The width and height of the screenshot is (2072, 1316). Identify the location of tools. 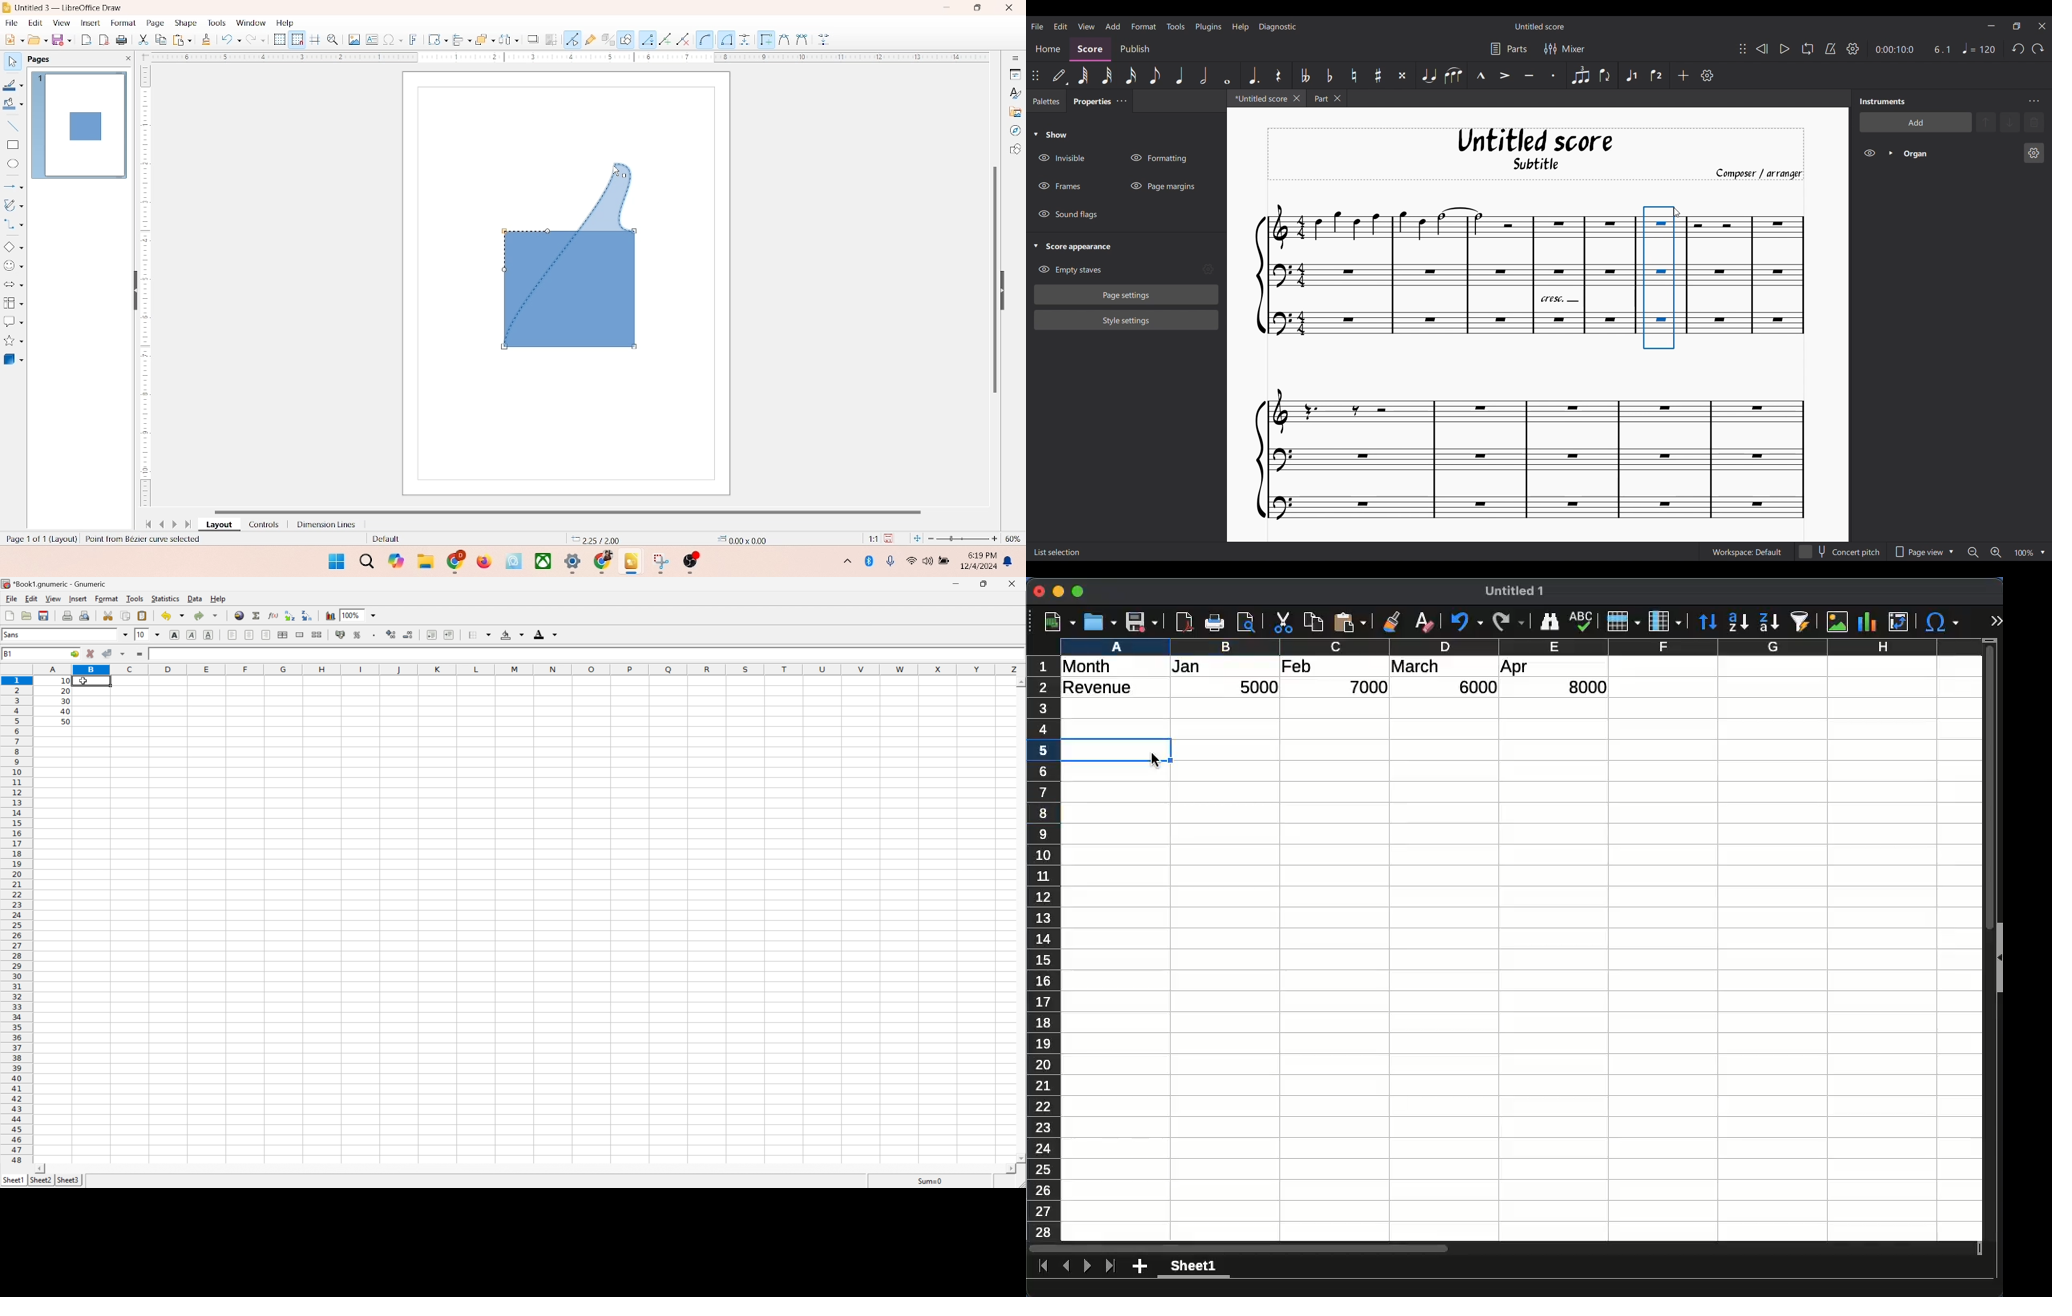
(216, 22).